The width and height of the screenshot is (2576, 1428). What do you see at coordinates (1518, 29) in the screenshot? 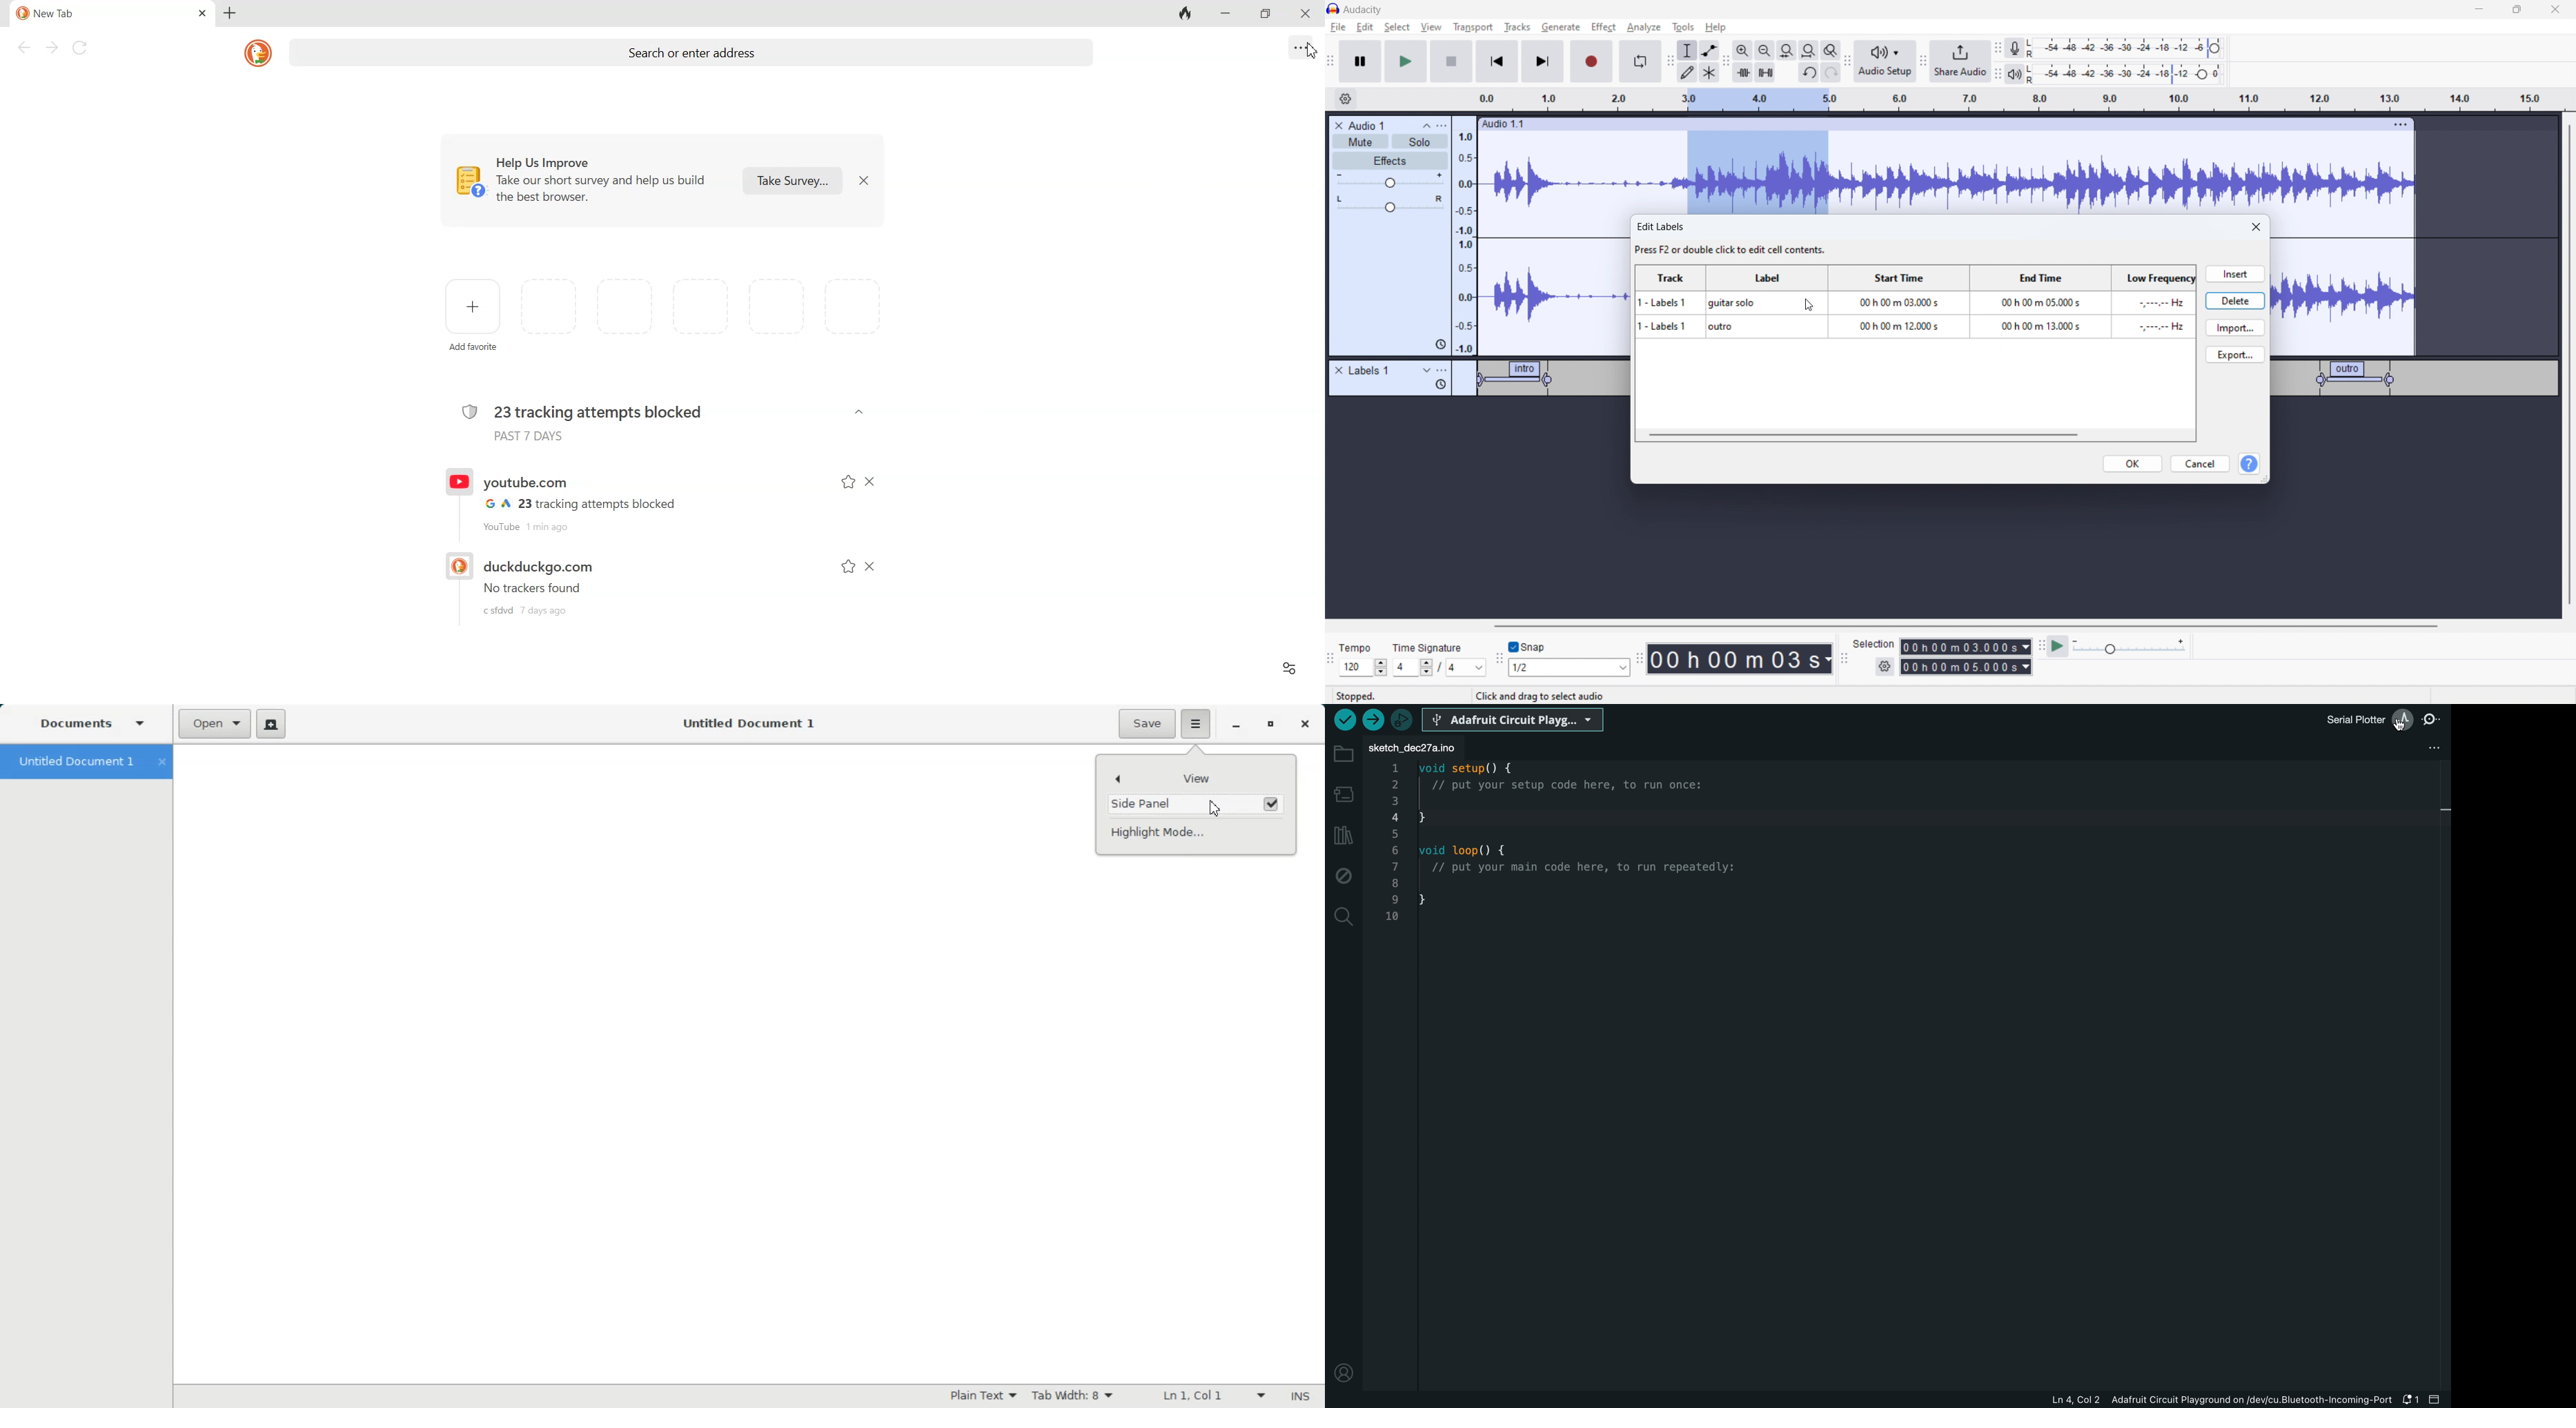
I see `tracks` at bounding box center [1518, 29].